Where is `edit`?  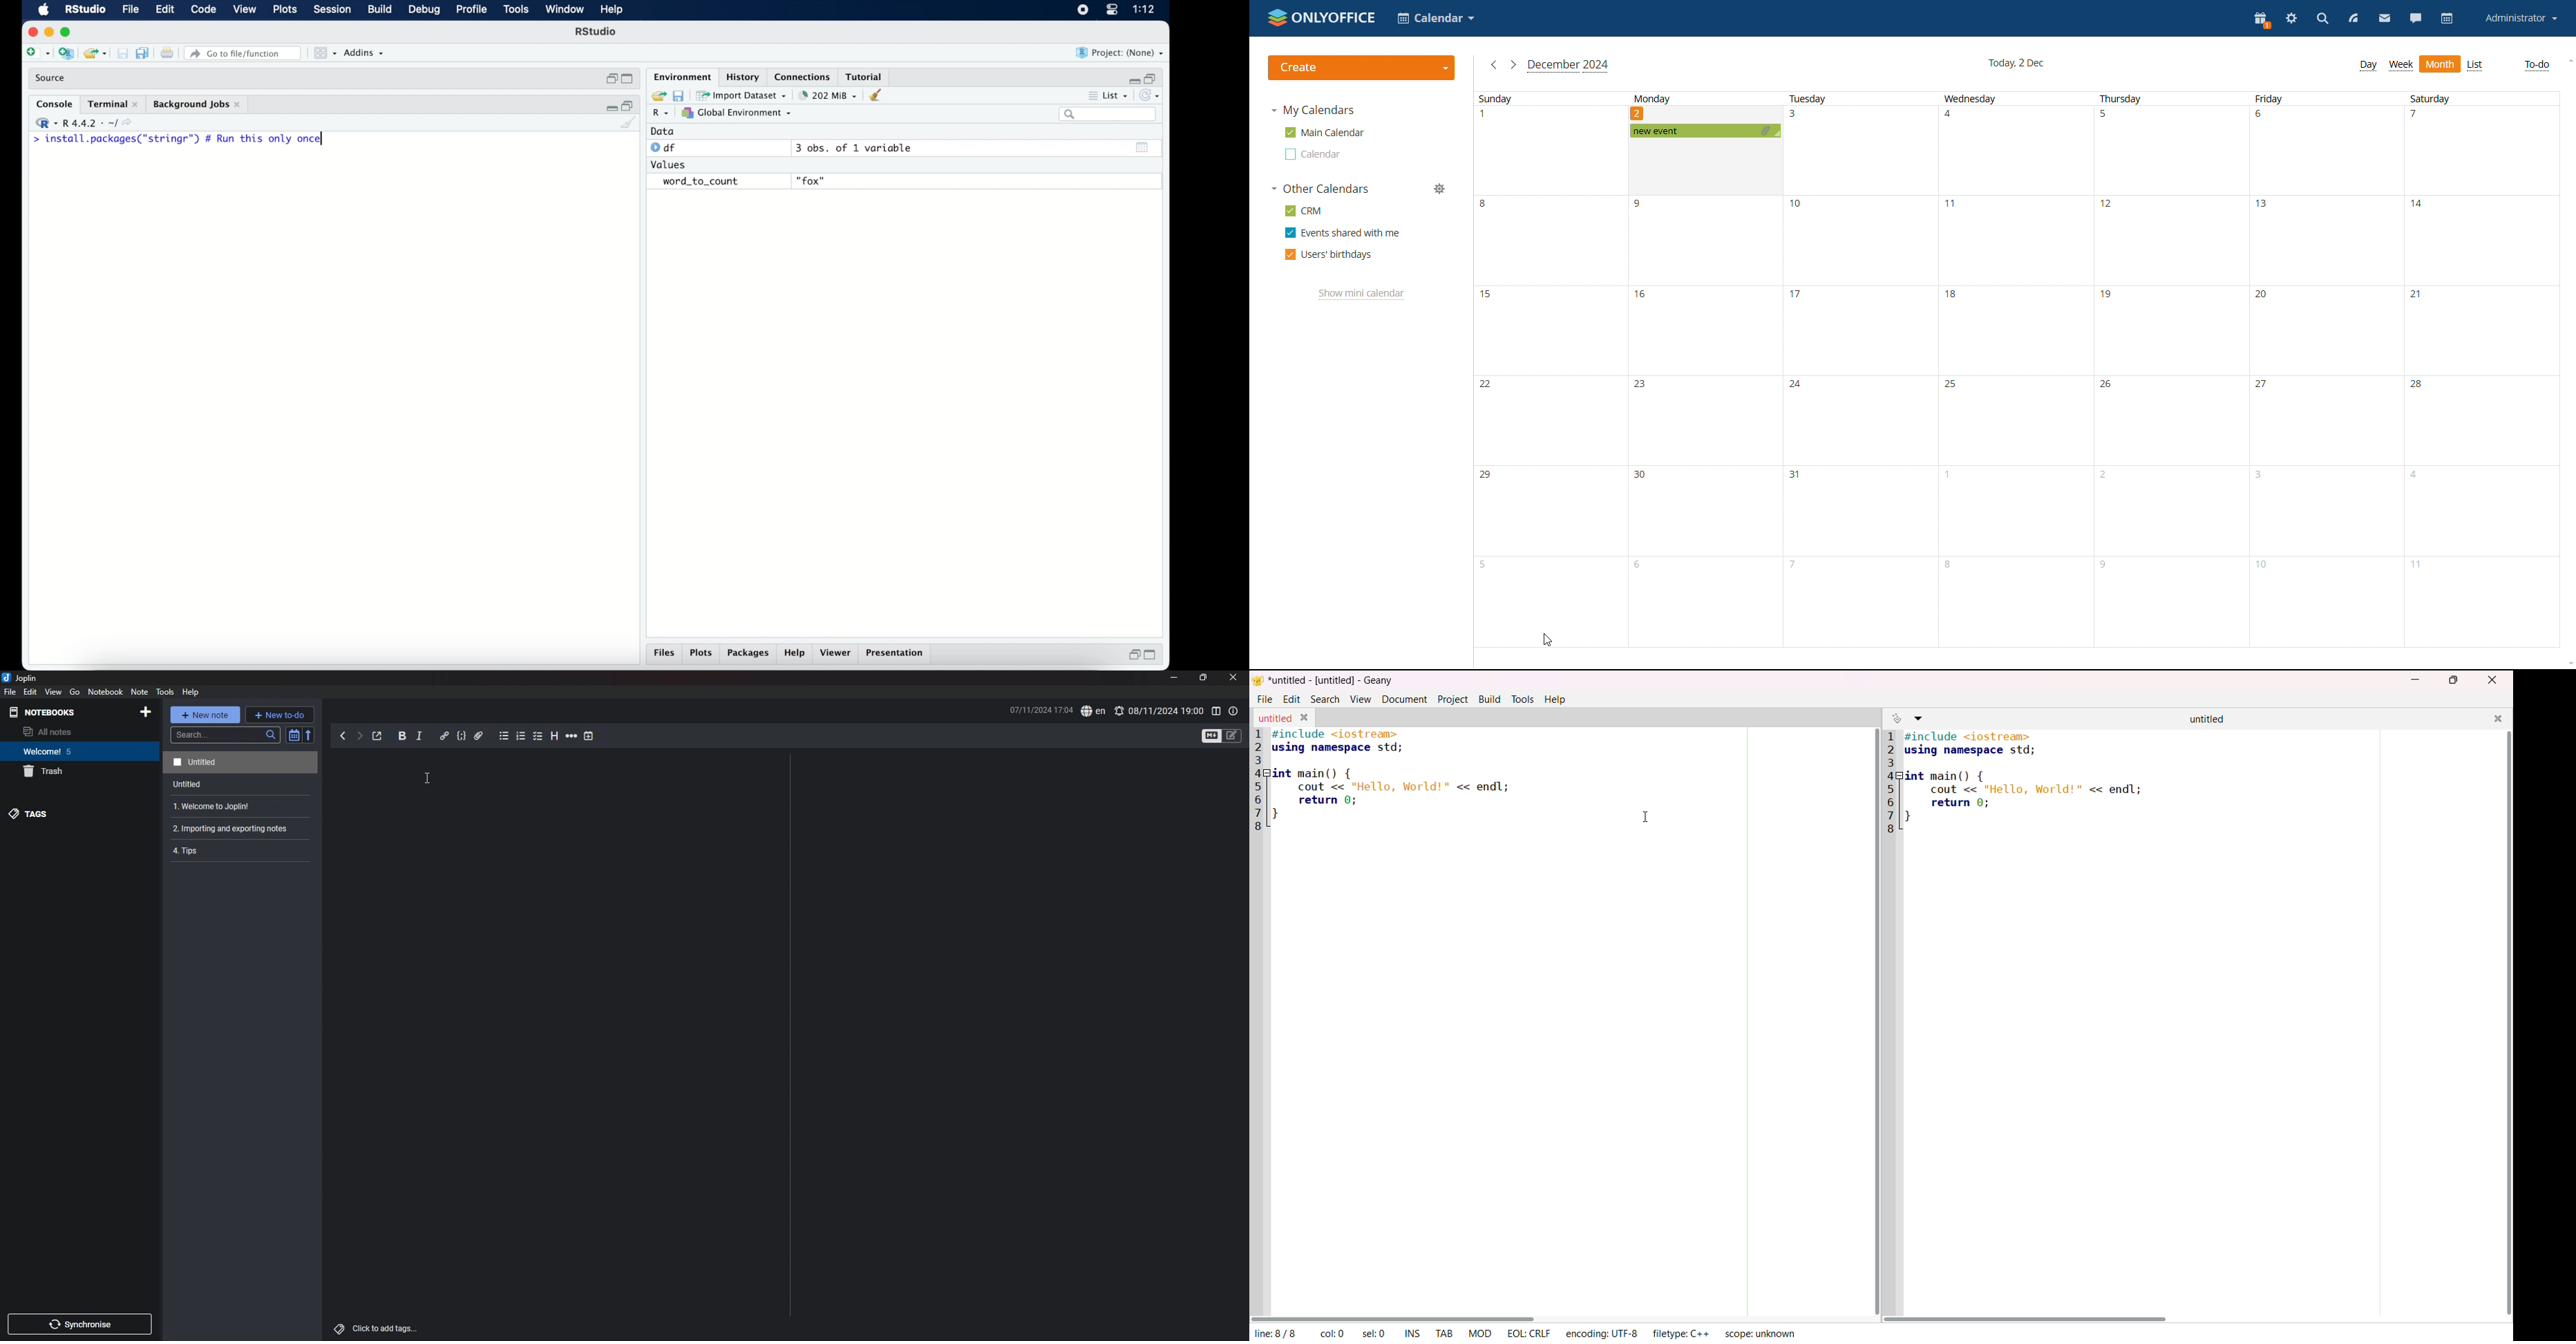
edit is located at coordinates (30, 692).